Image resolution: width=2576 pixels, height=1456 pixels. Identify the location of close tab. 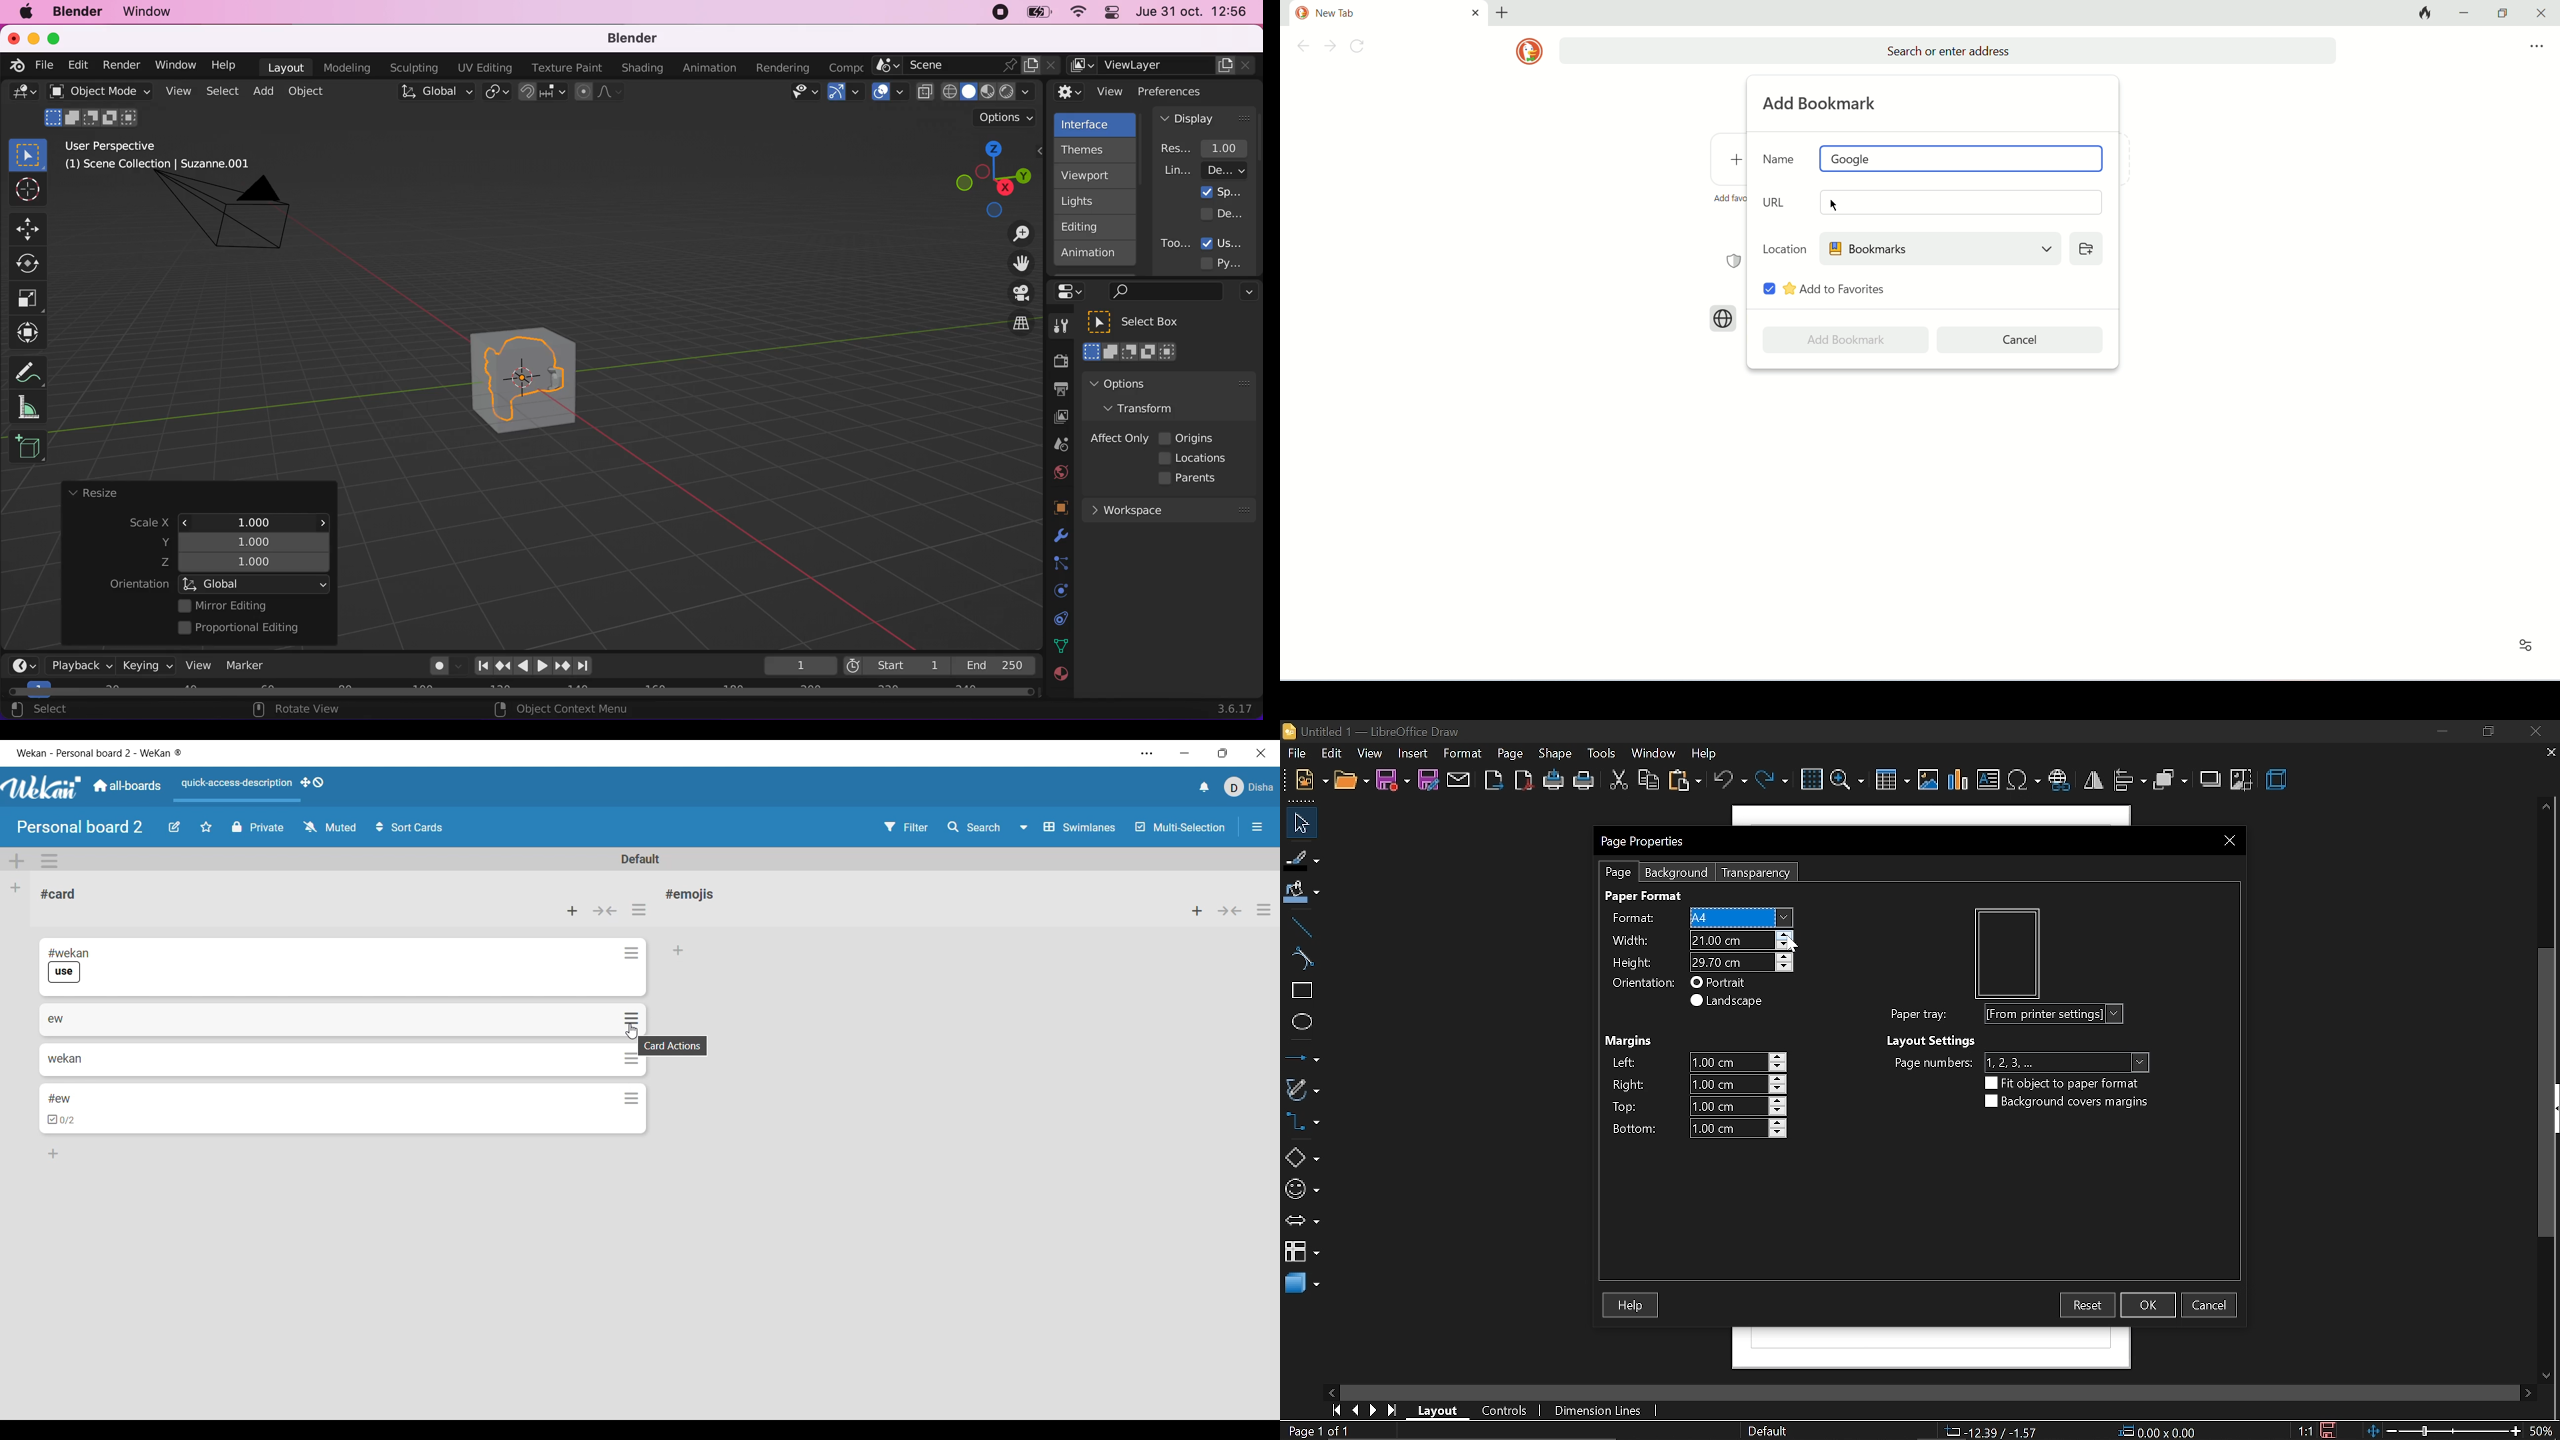
(1475, 12).